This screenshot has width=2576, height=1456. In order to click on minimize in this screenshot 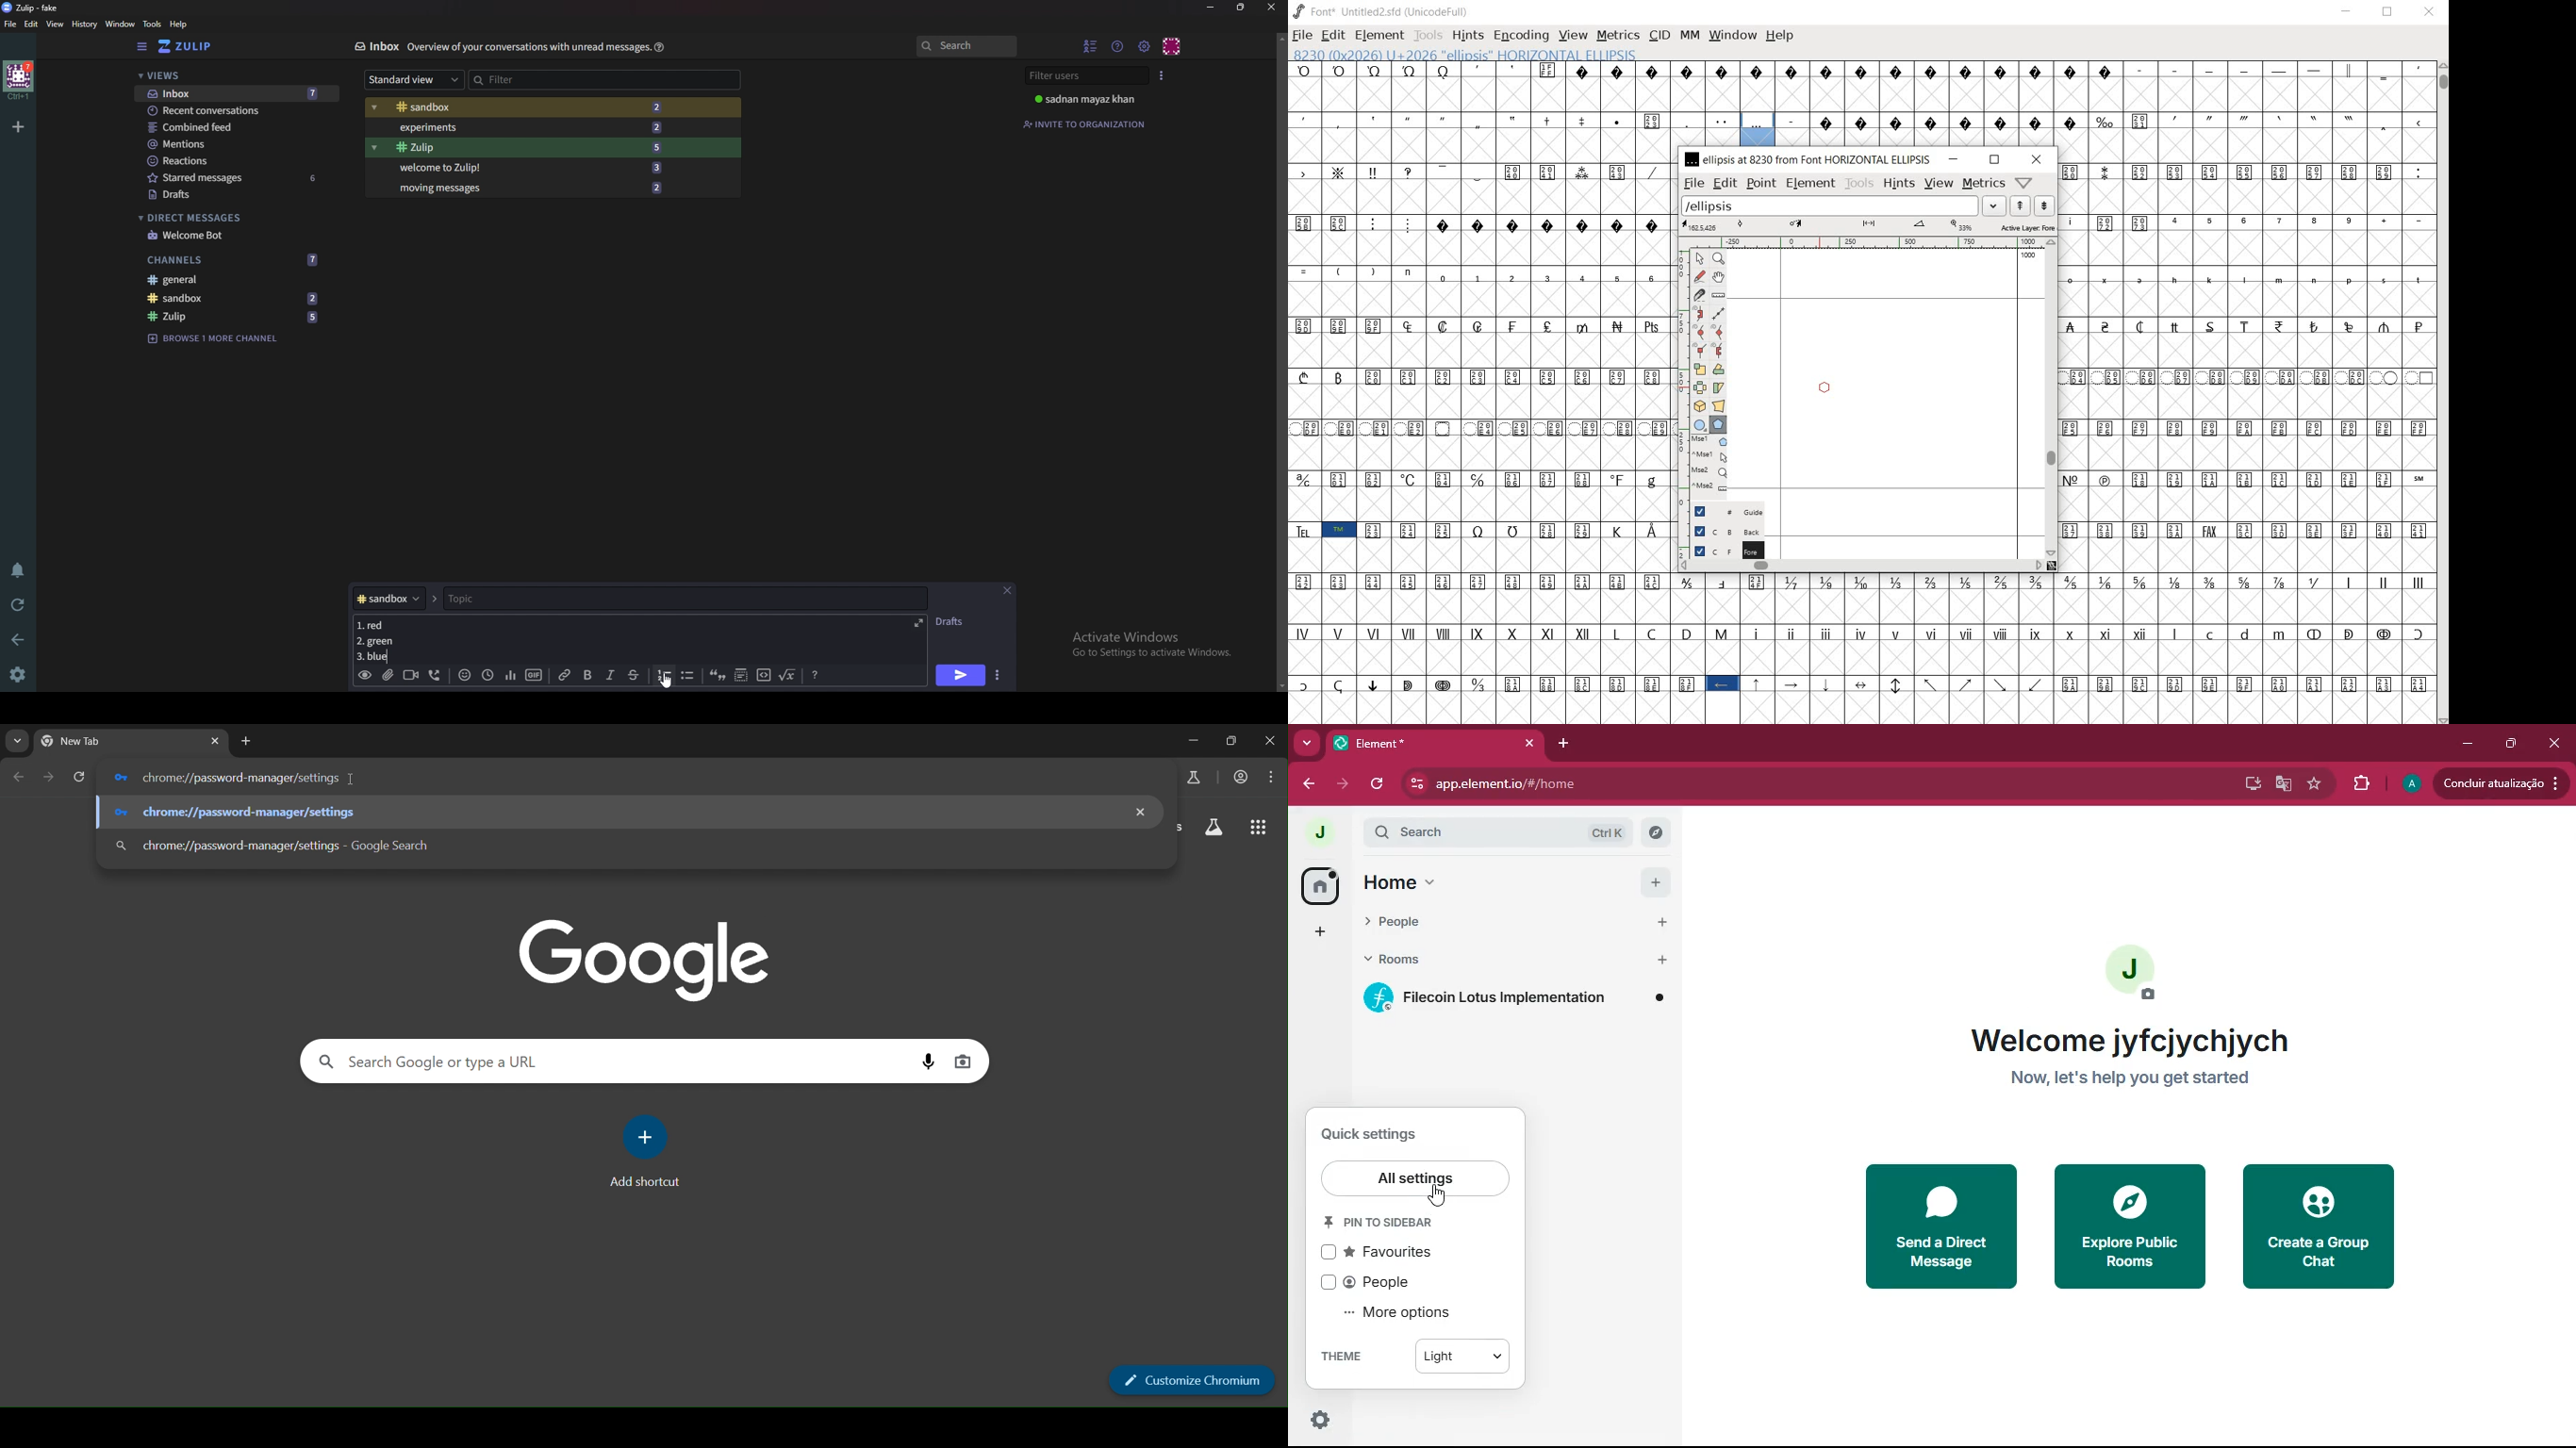, I will do `click(2461, 742)`.